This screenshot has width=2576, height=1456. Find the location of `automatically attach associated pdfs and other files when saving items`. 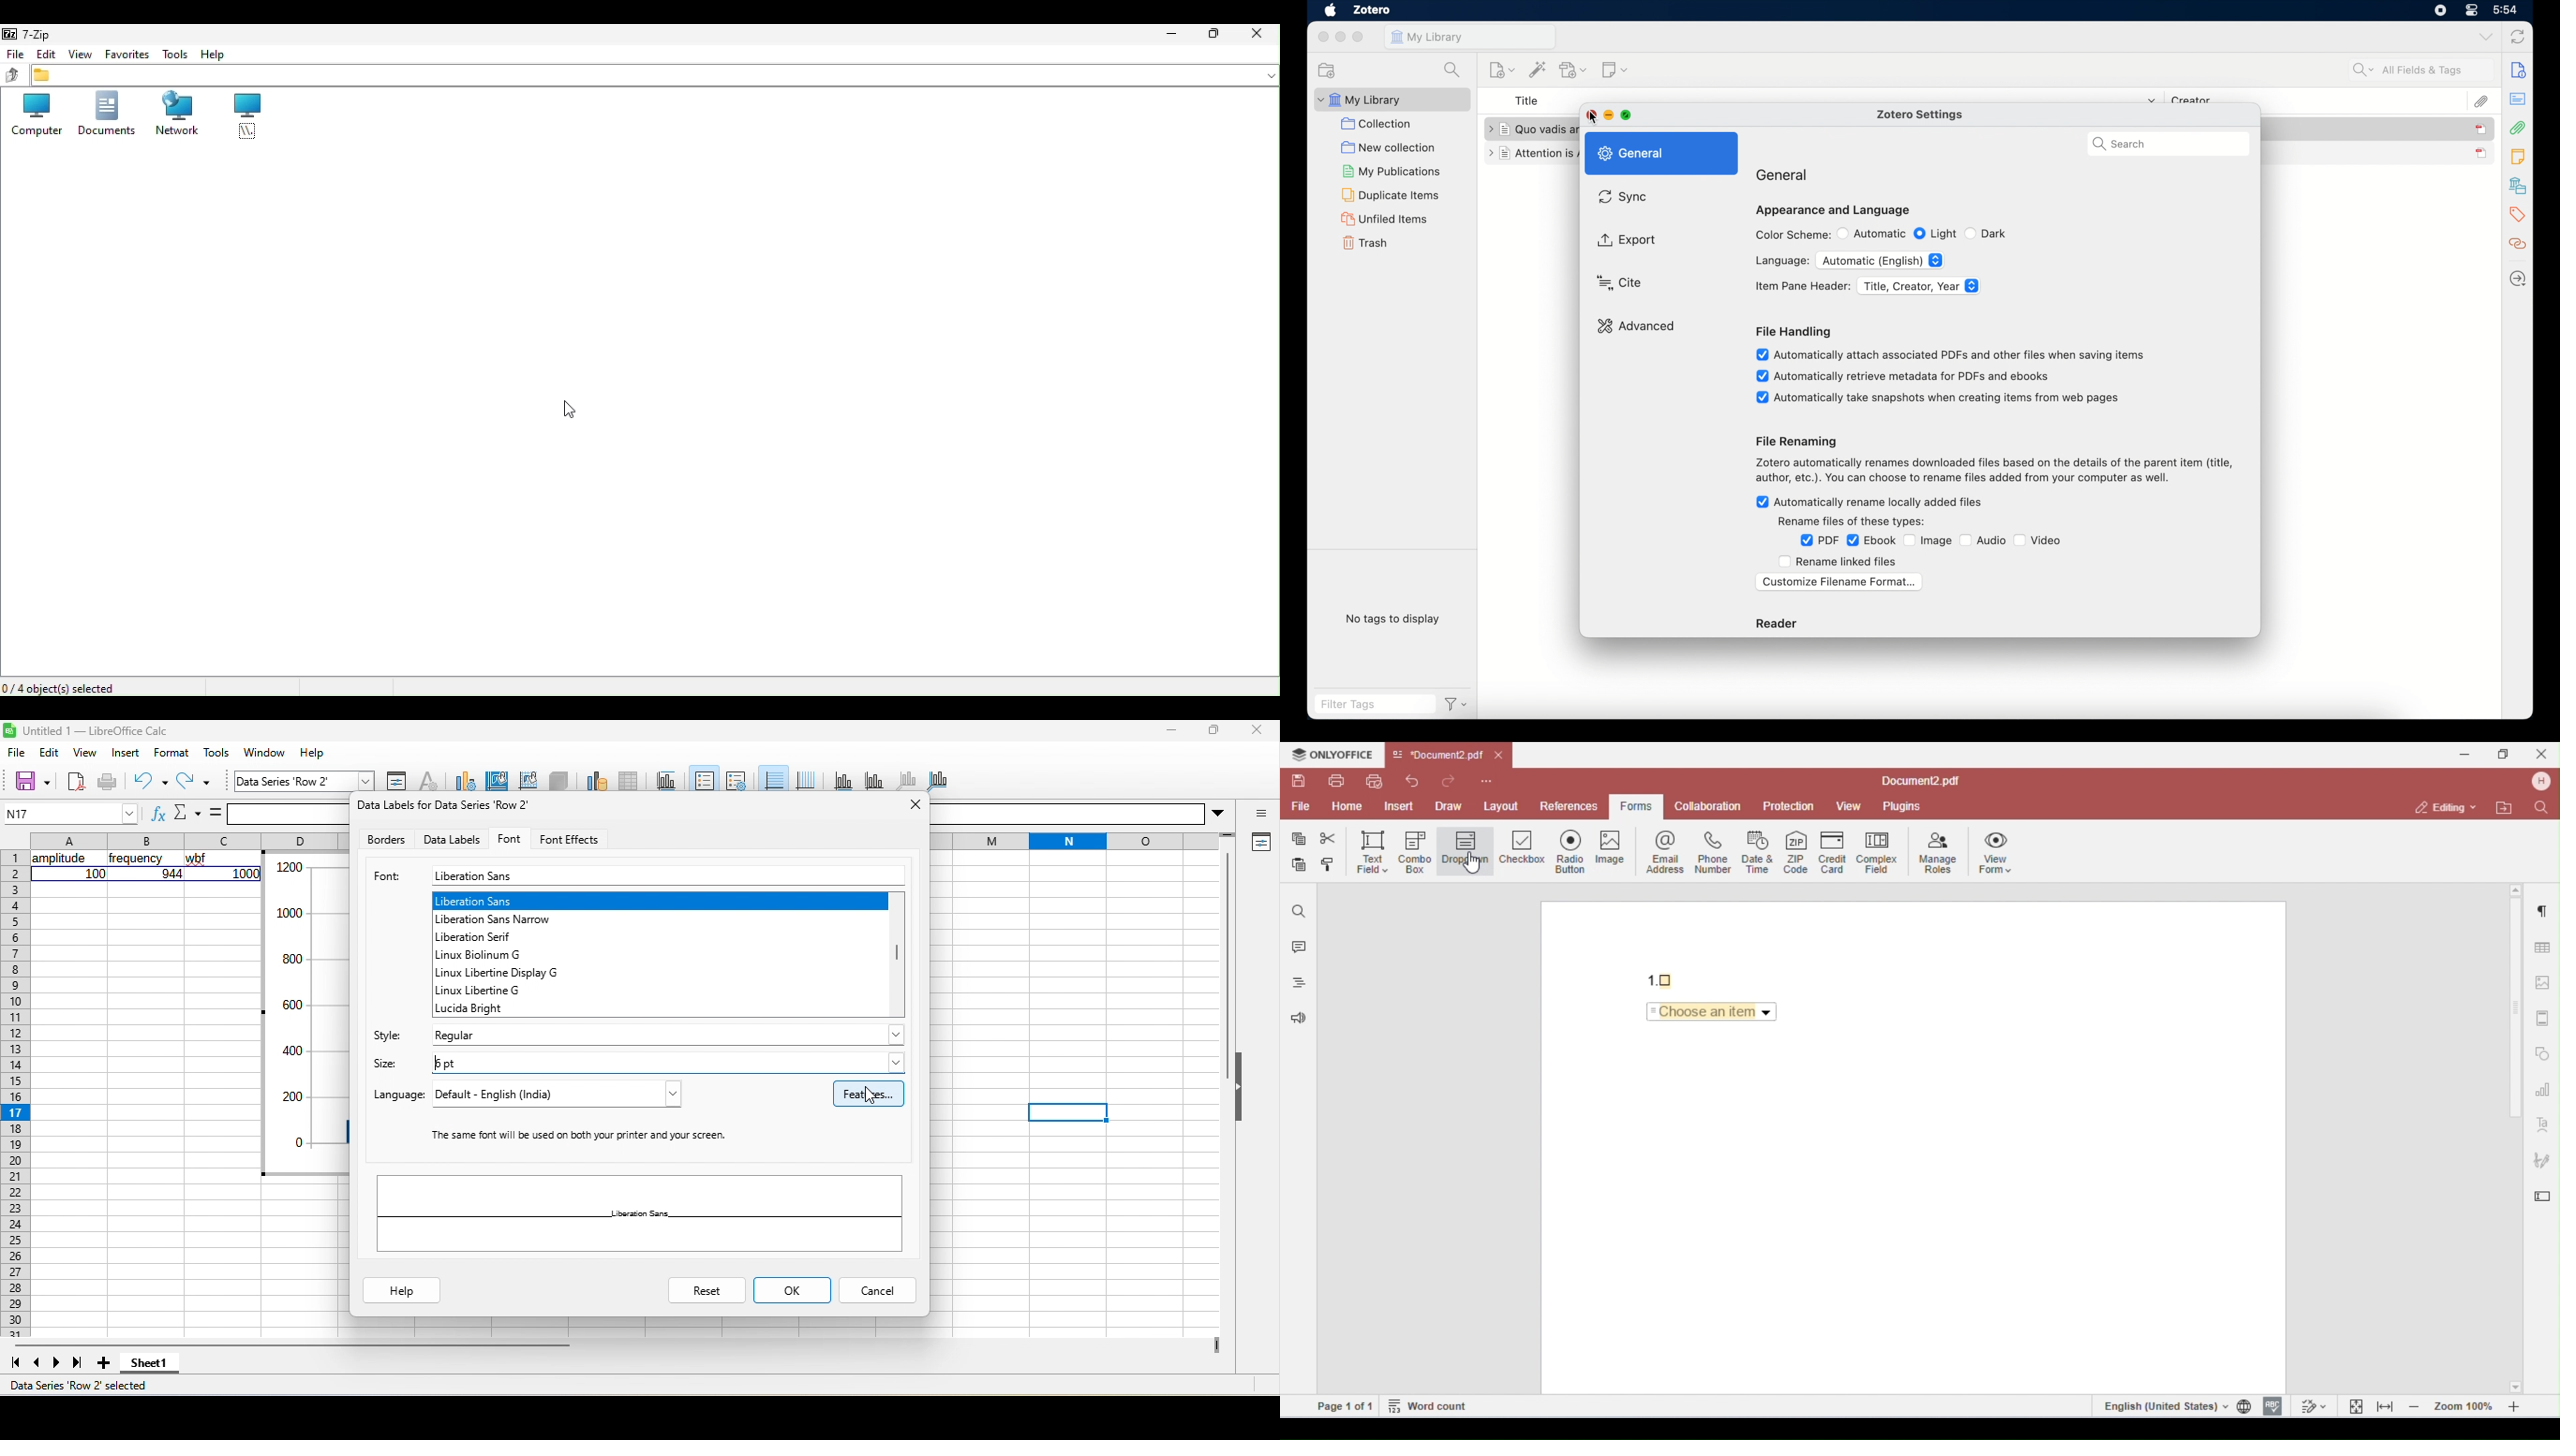

automatically attach associated pdfs and other files when saving items is located at coordinates (1949, 354).